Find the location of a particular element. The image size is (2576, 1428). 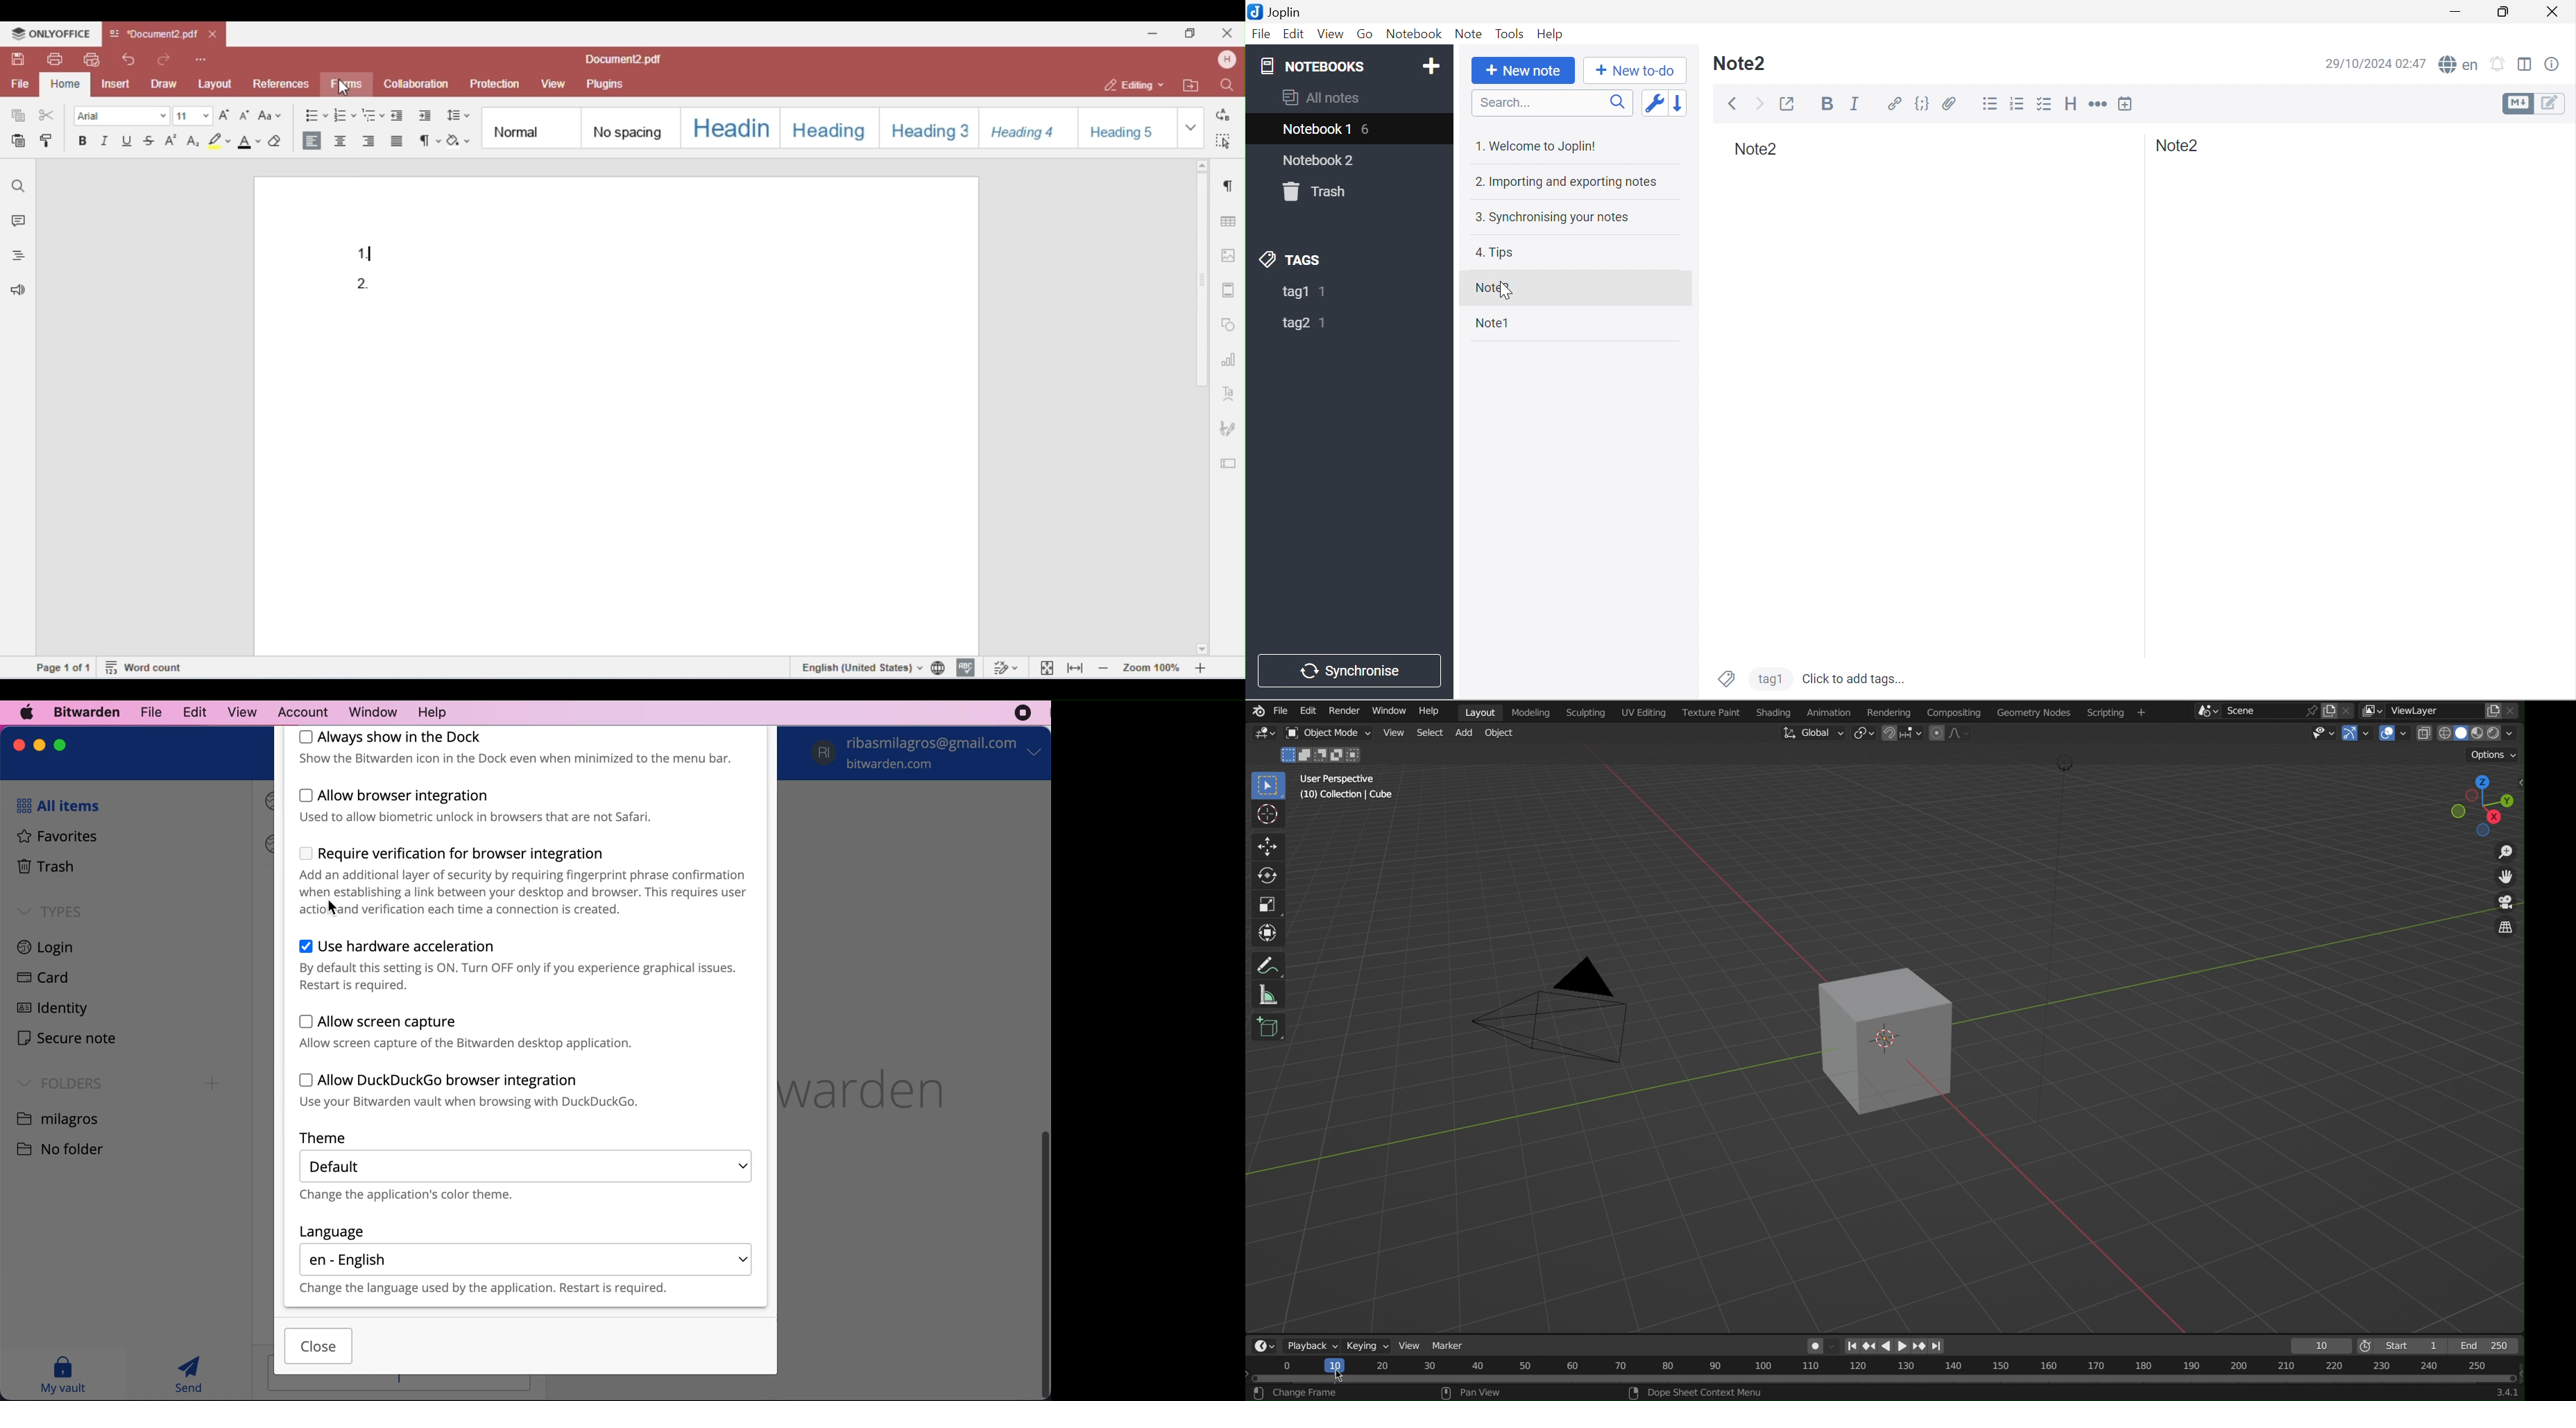

english is located at coordinates (526, 1259).